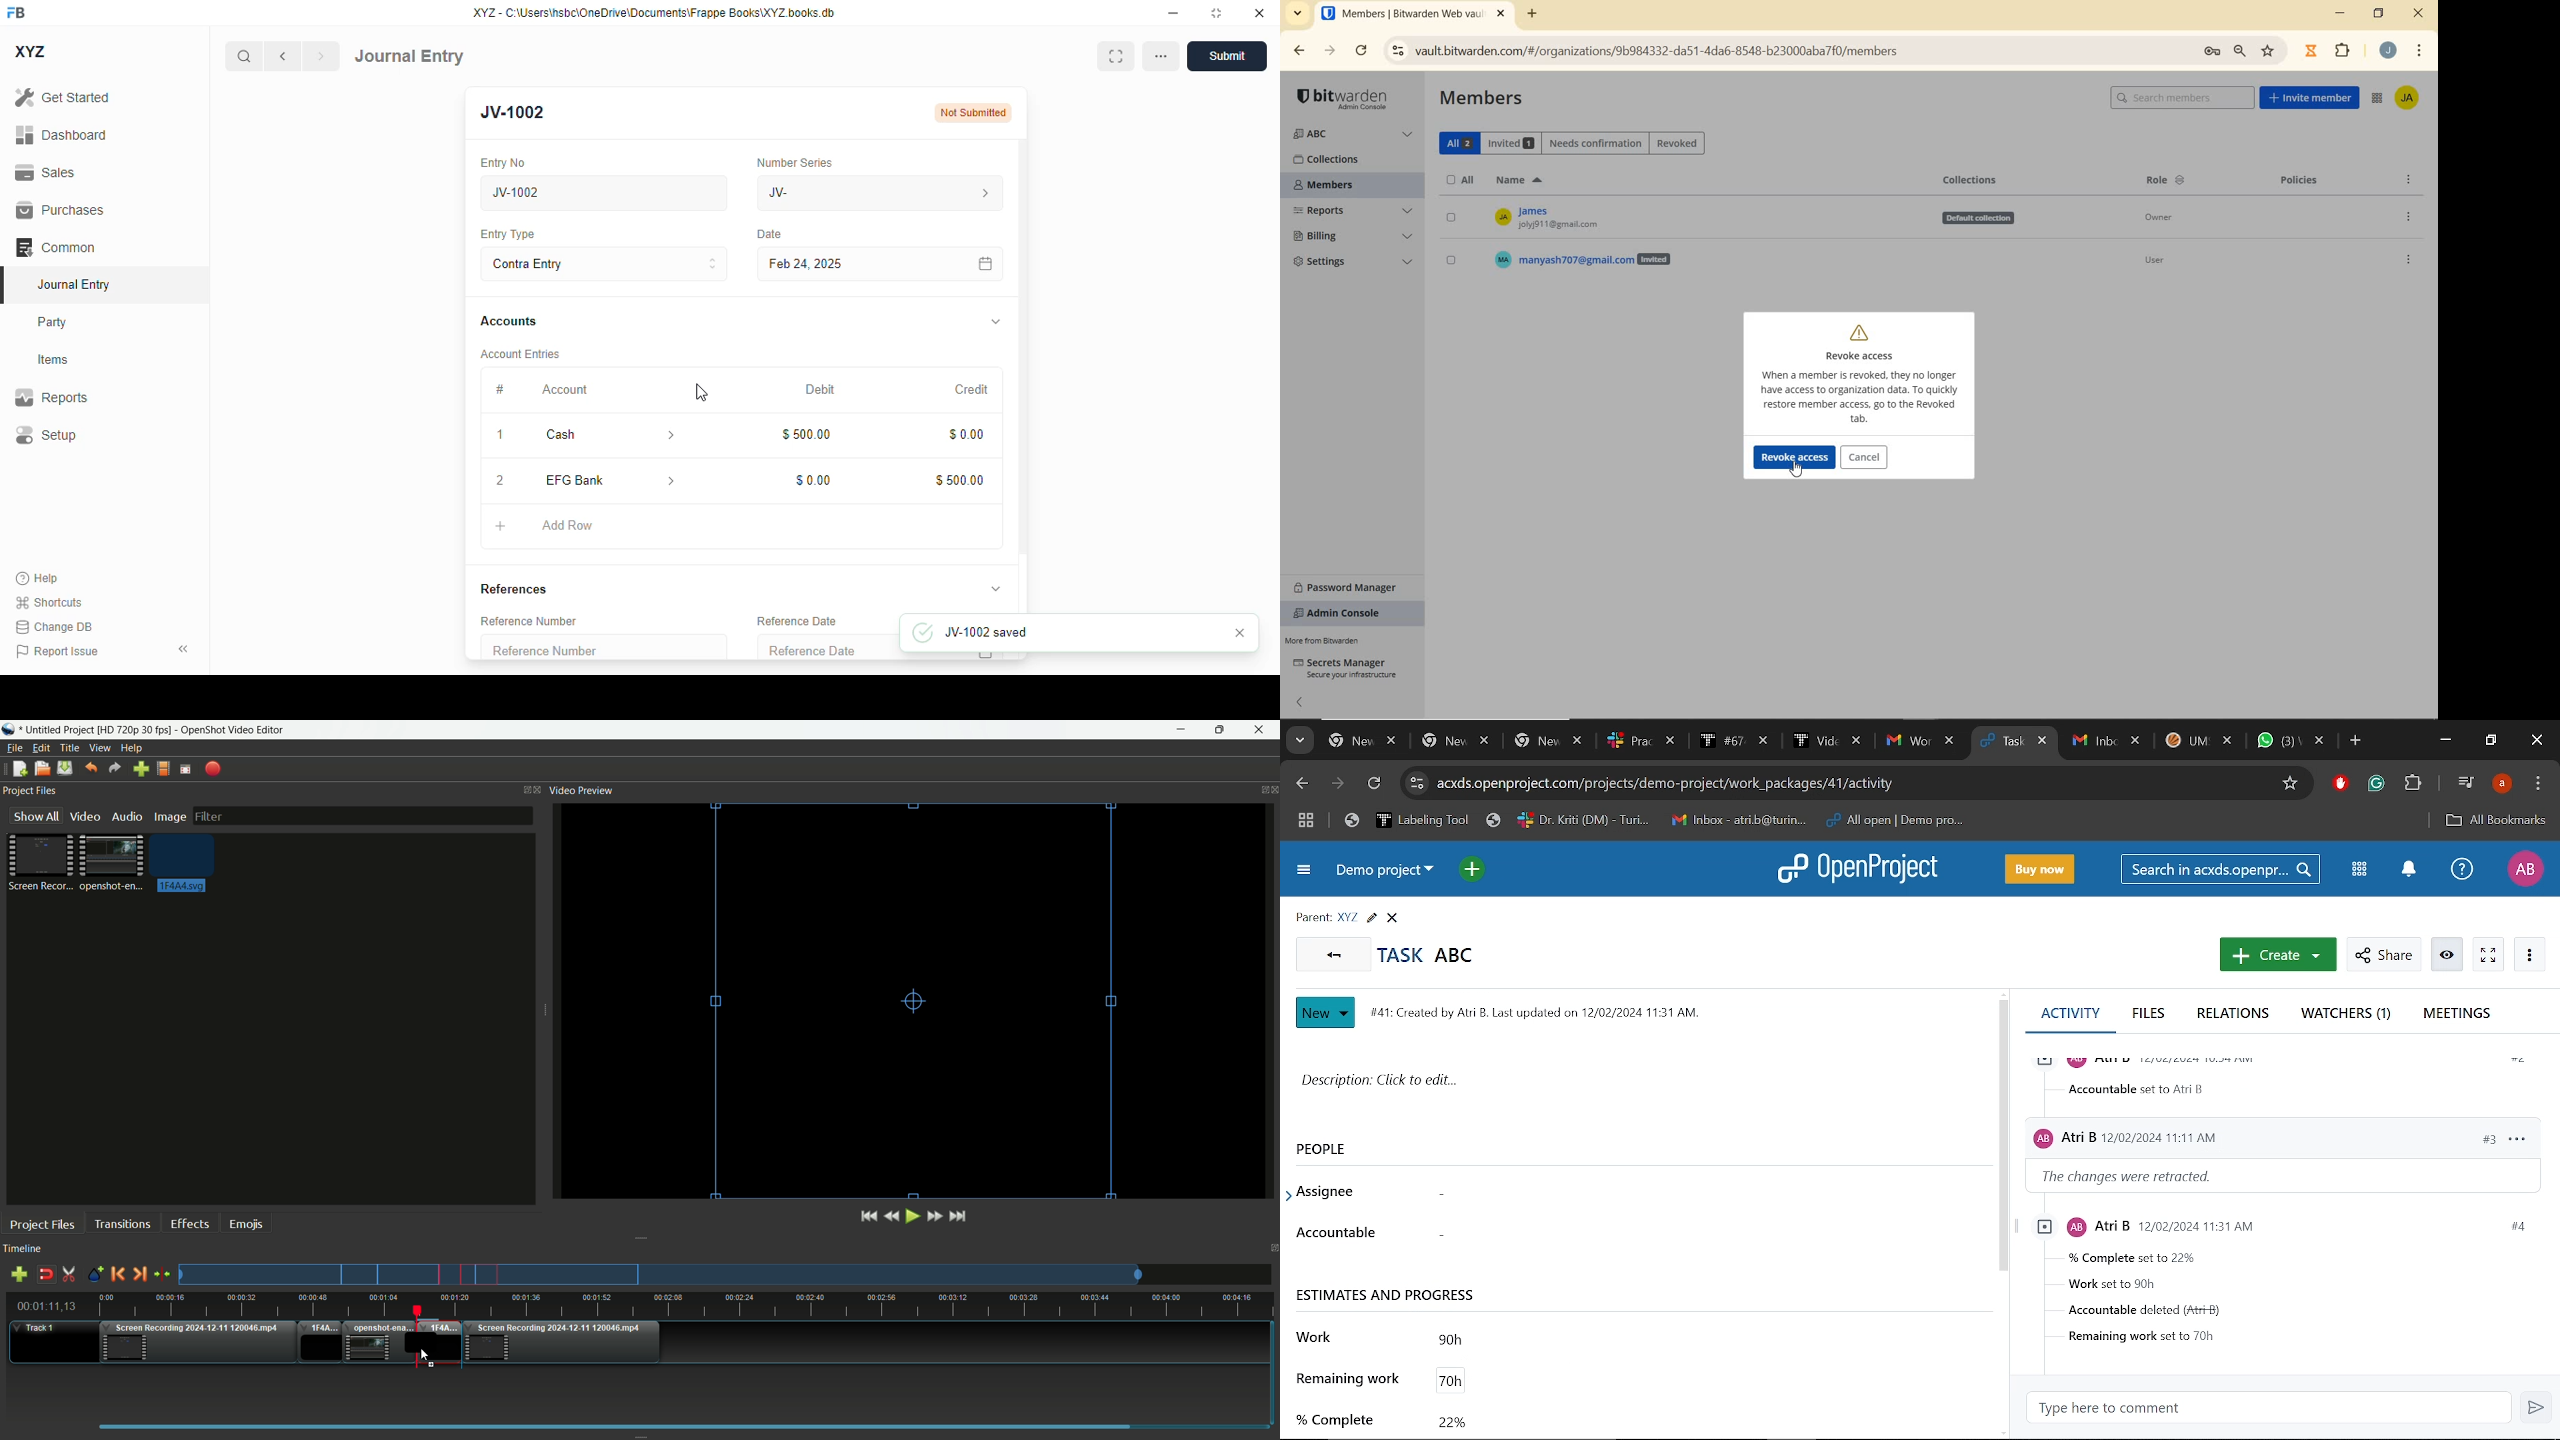  I want to click on previous, so click(282, 56).